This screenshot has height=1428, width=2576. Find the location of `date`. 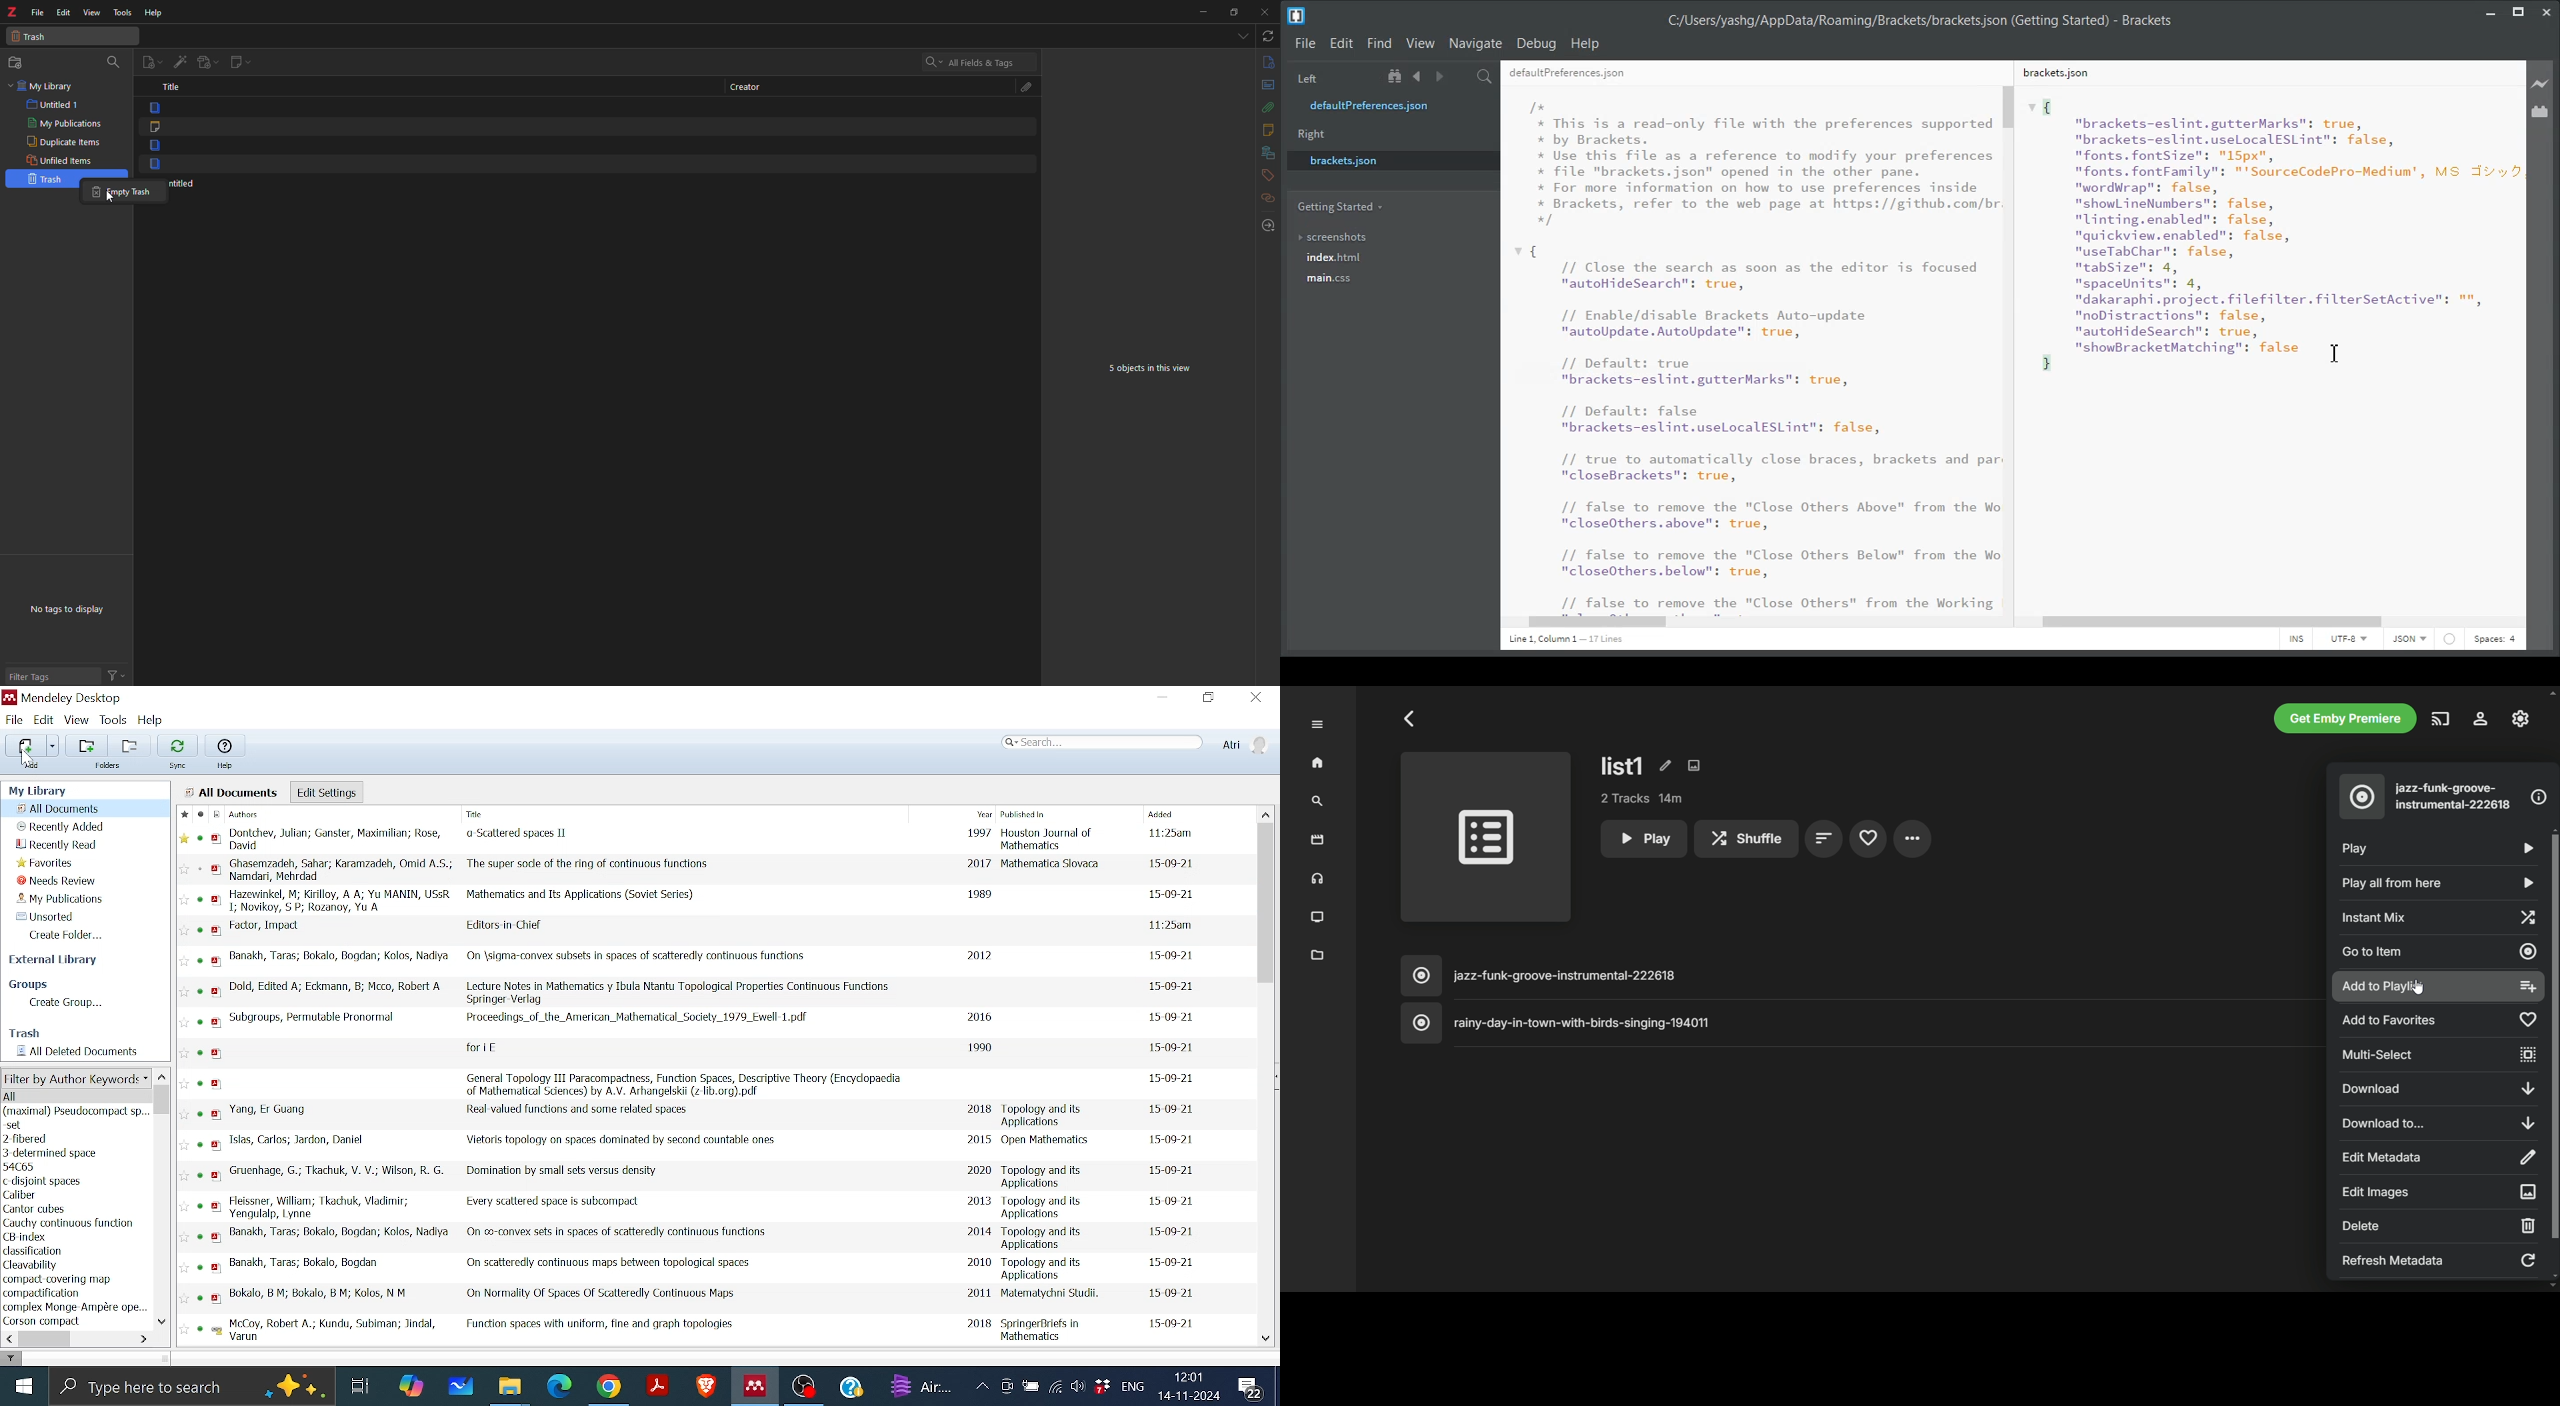

date is located at coordinates (1173, 863).